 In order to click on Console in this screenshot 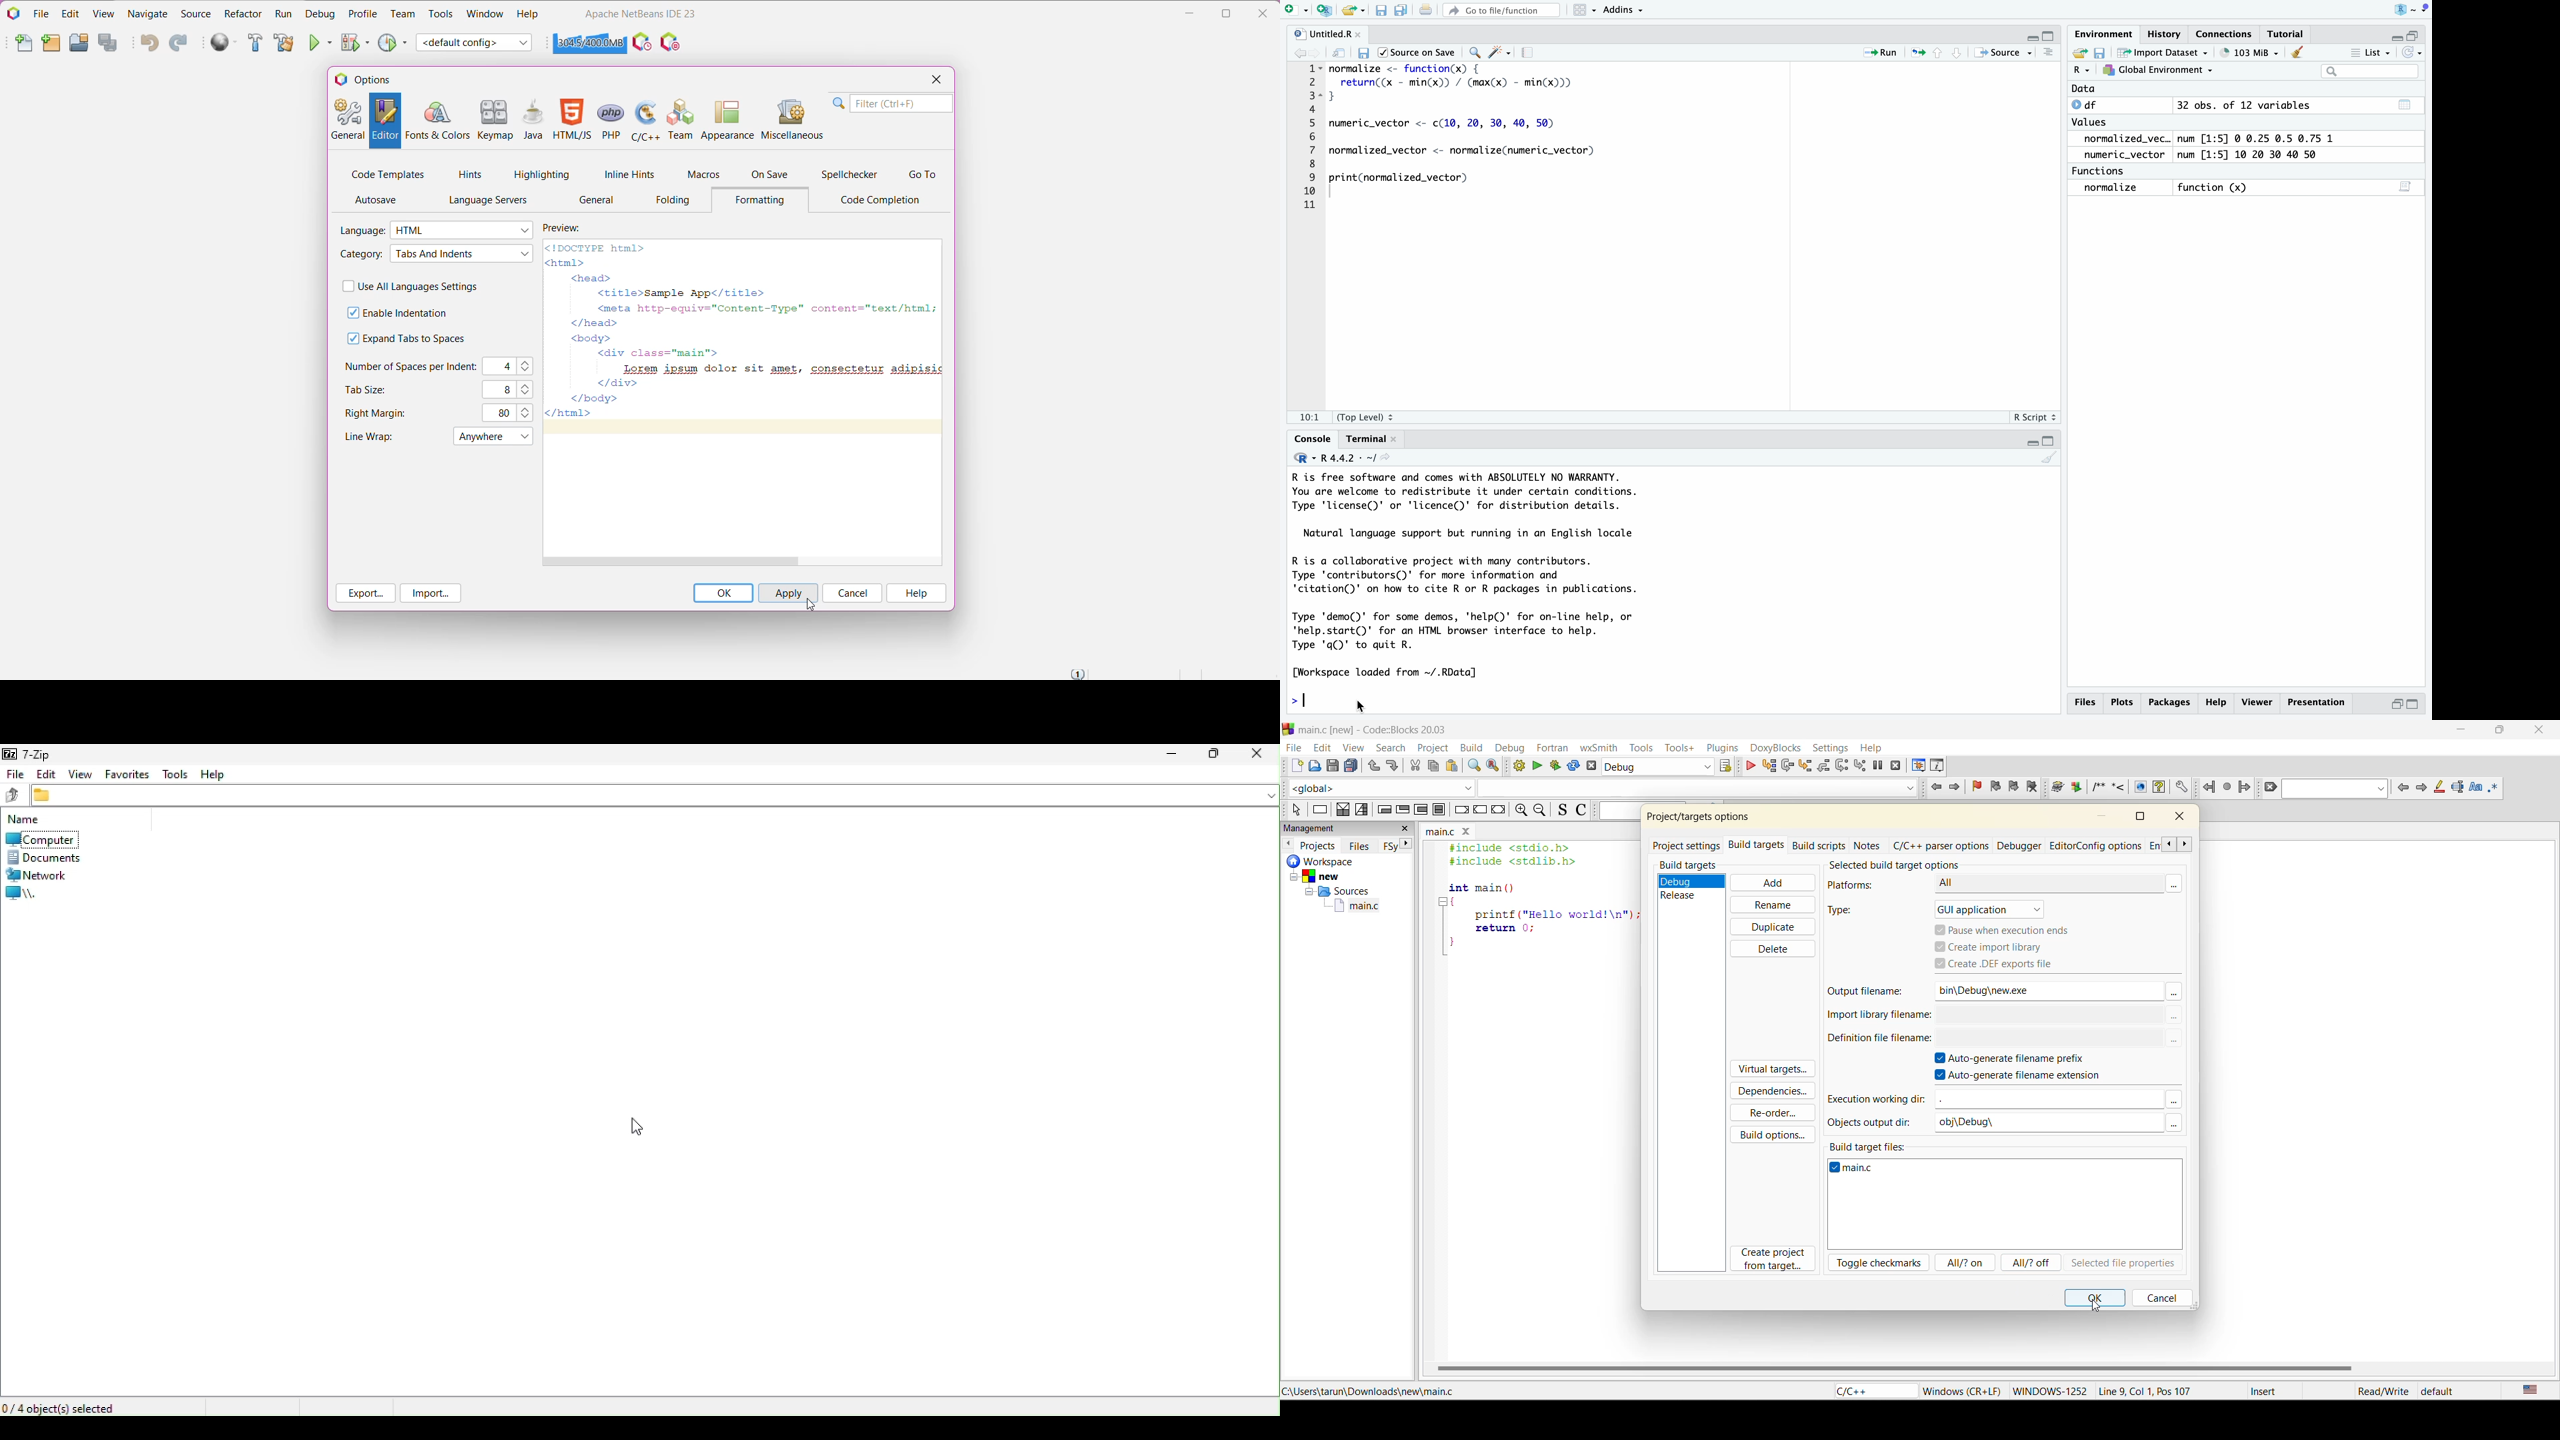, I will do `click(1311, 440)`.